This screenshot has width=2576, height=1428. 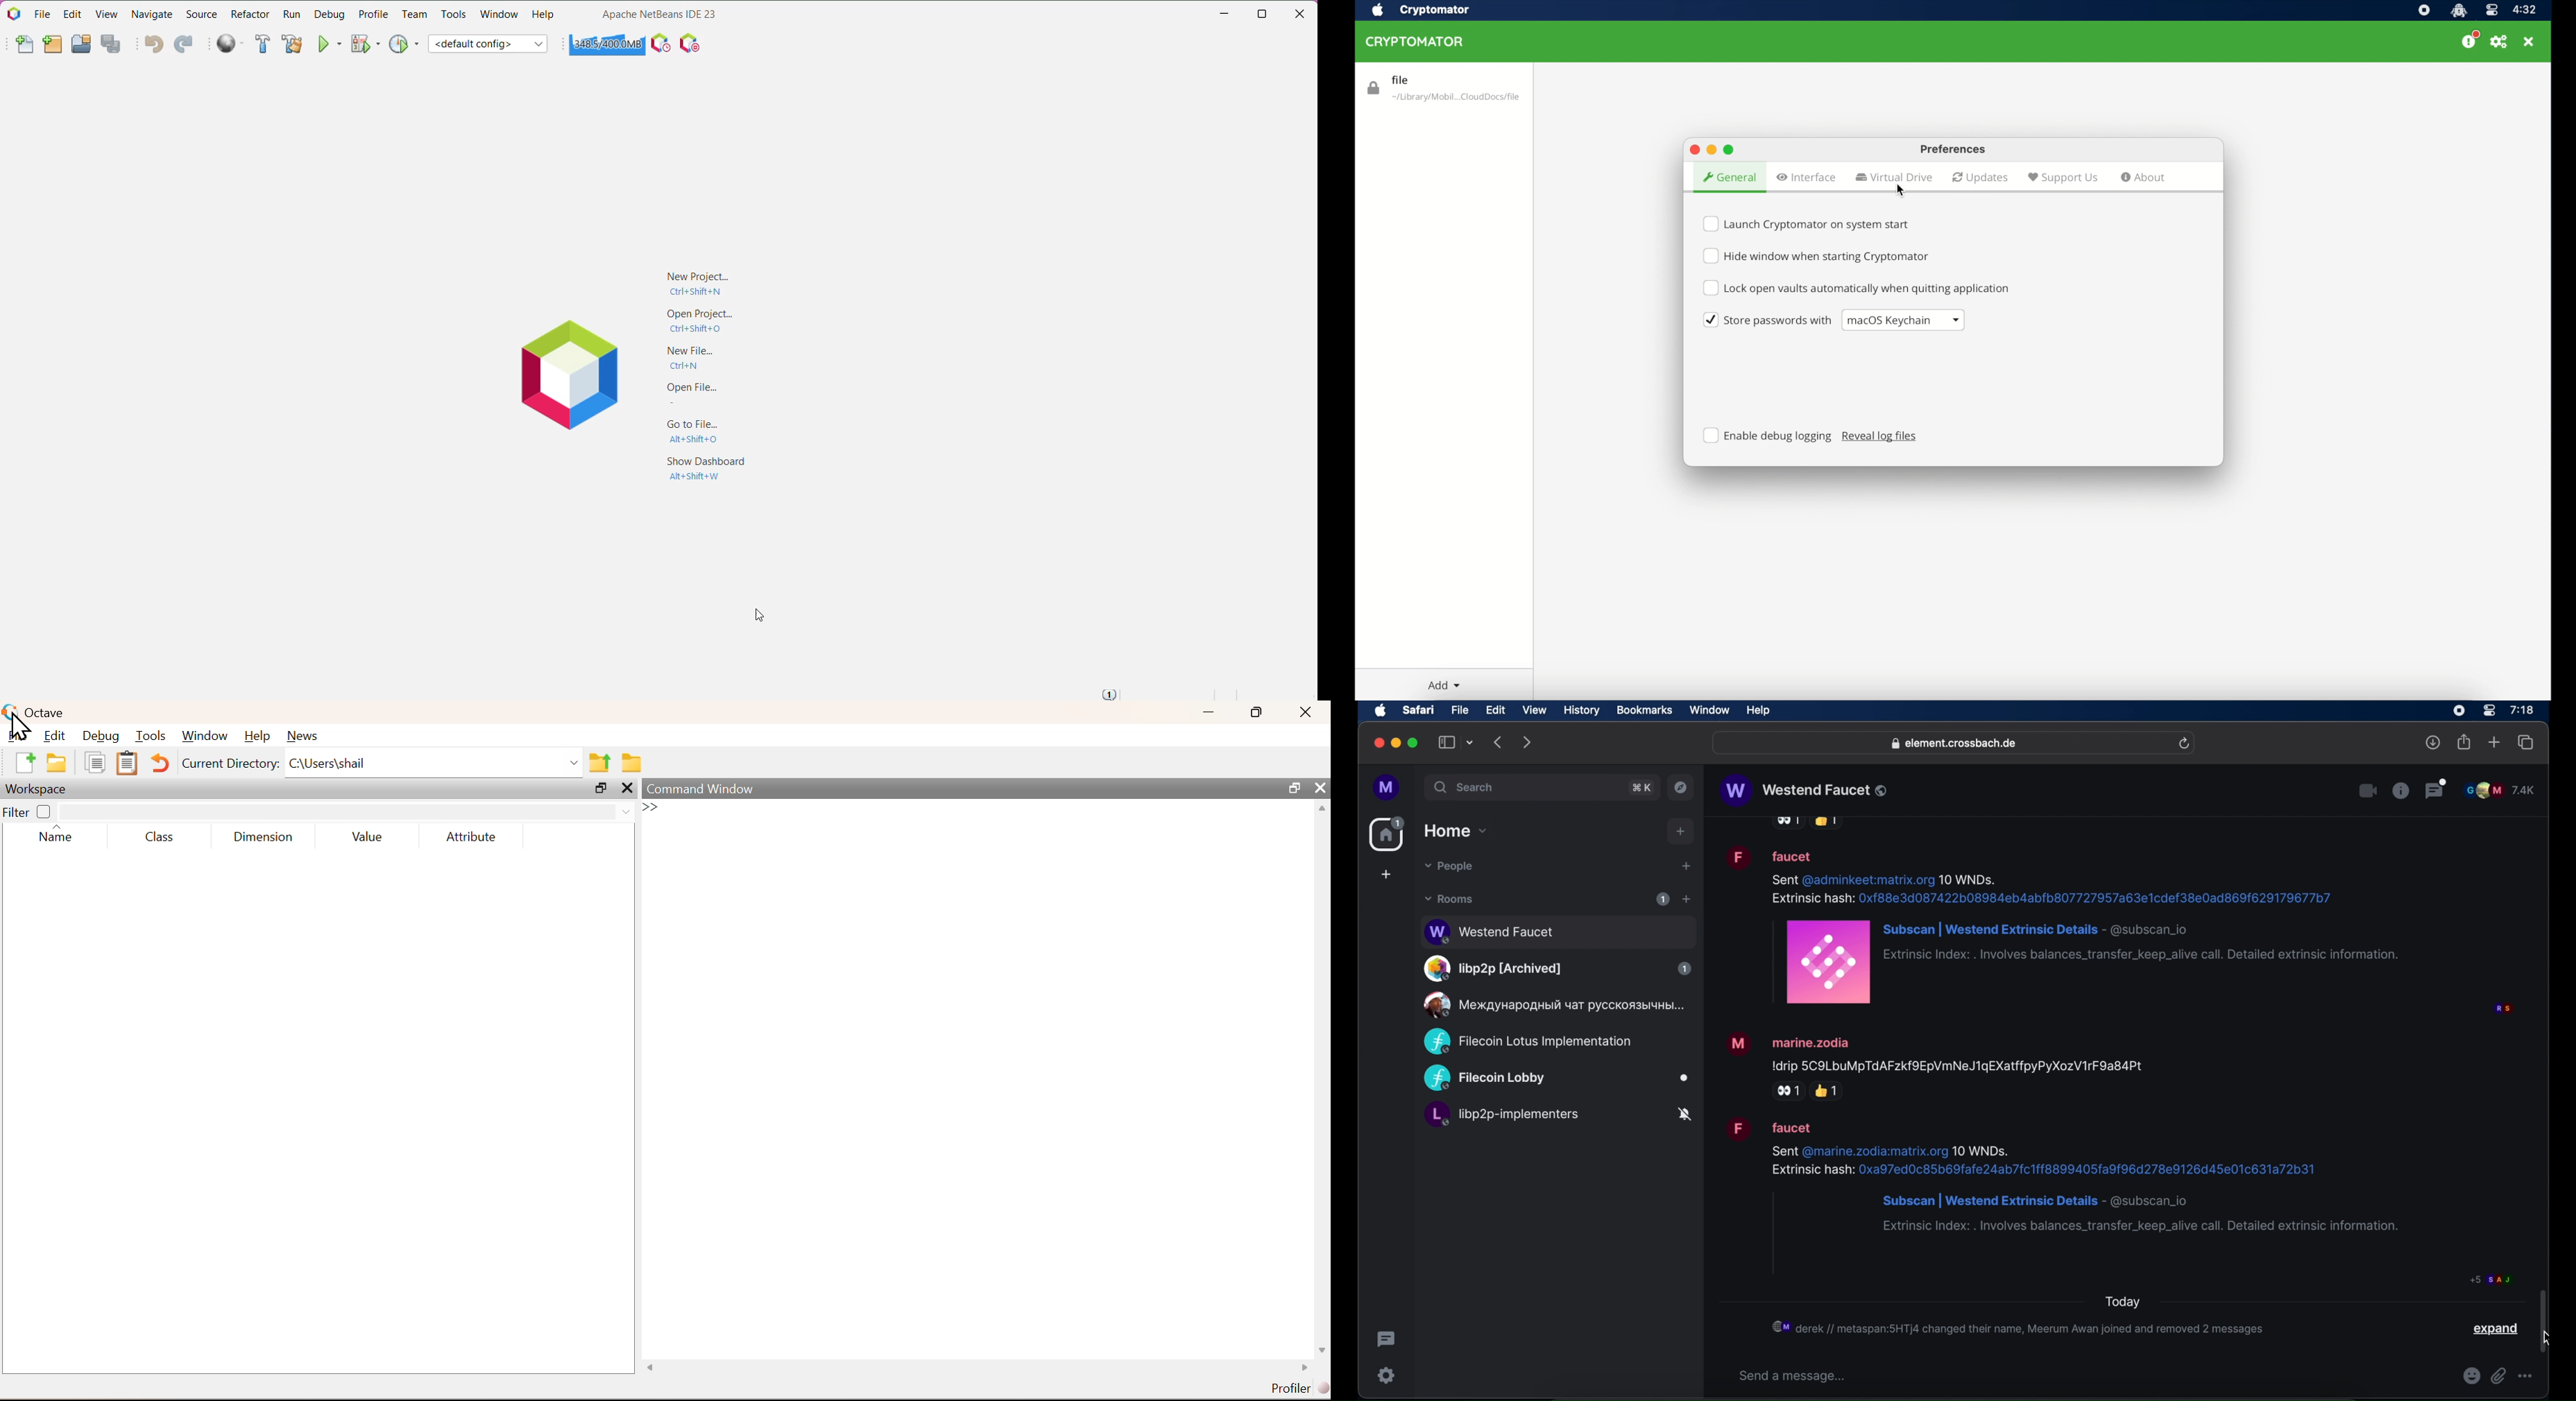 I want to click on down, so click(x=627, y=812).